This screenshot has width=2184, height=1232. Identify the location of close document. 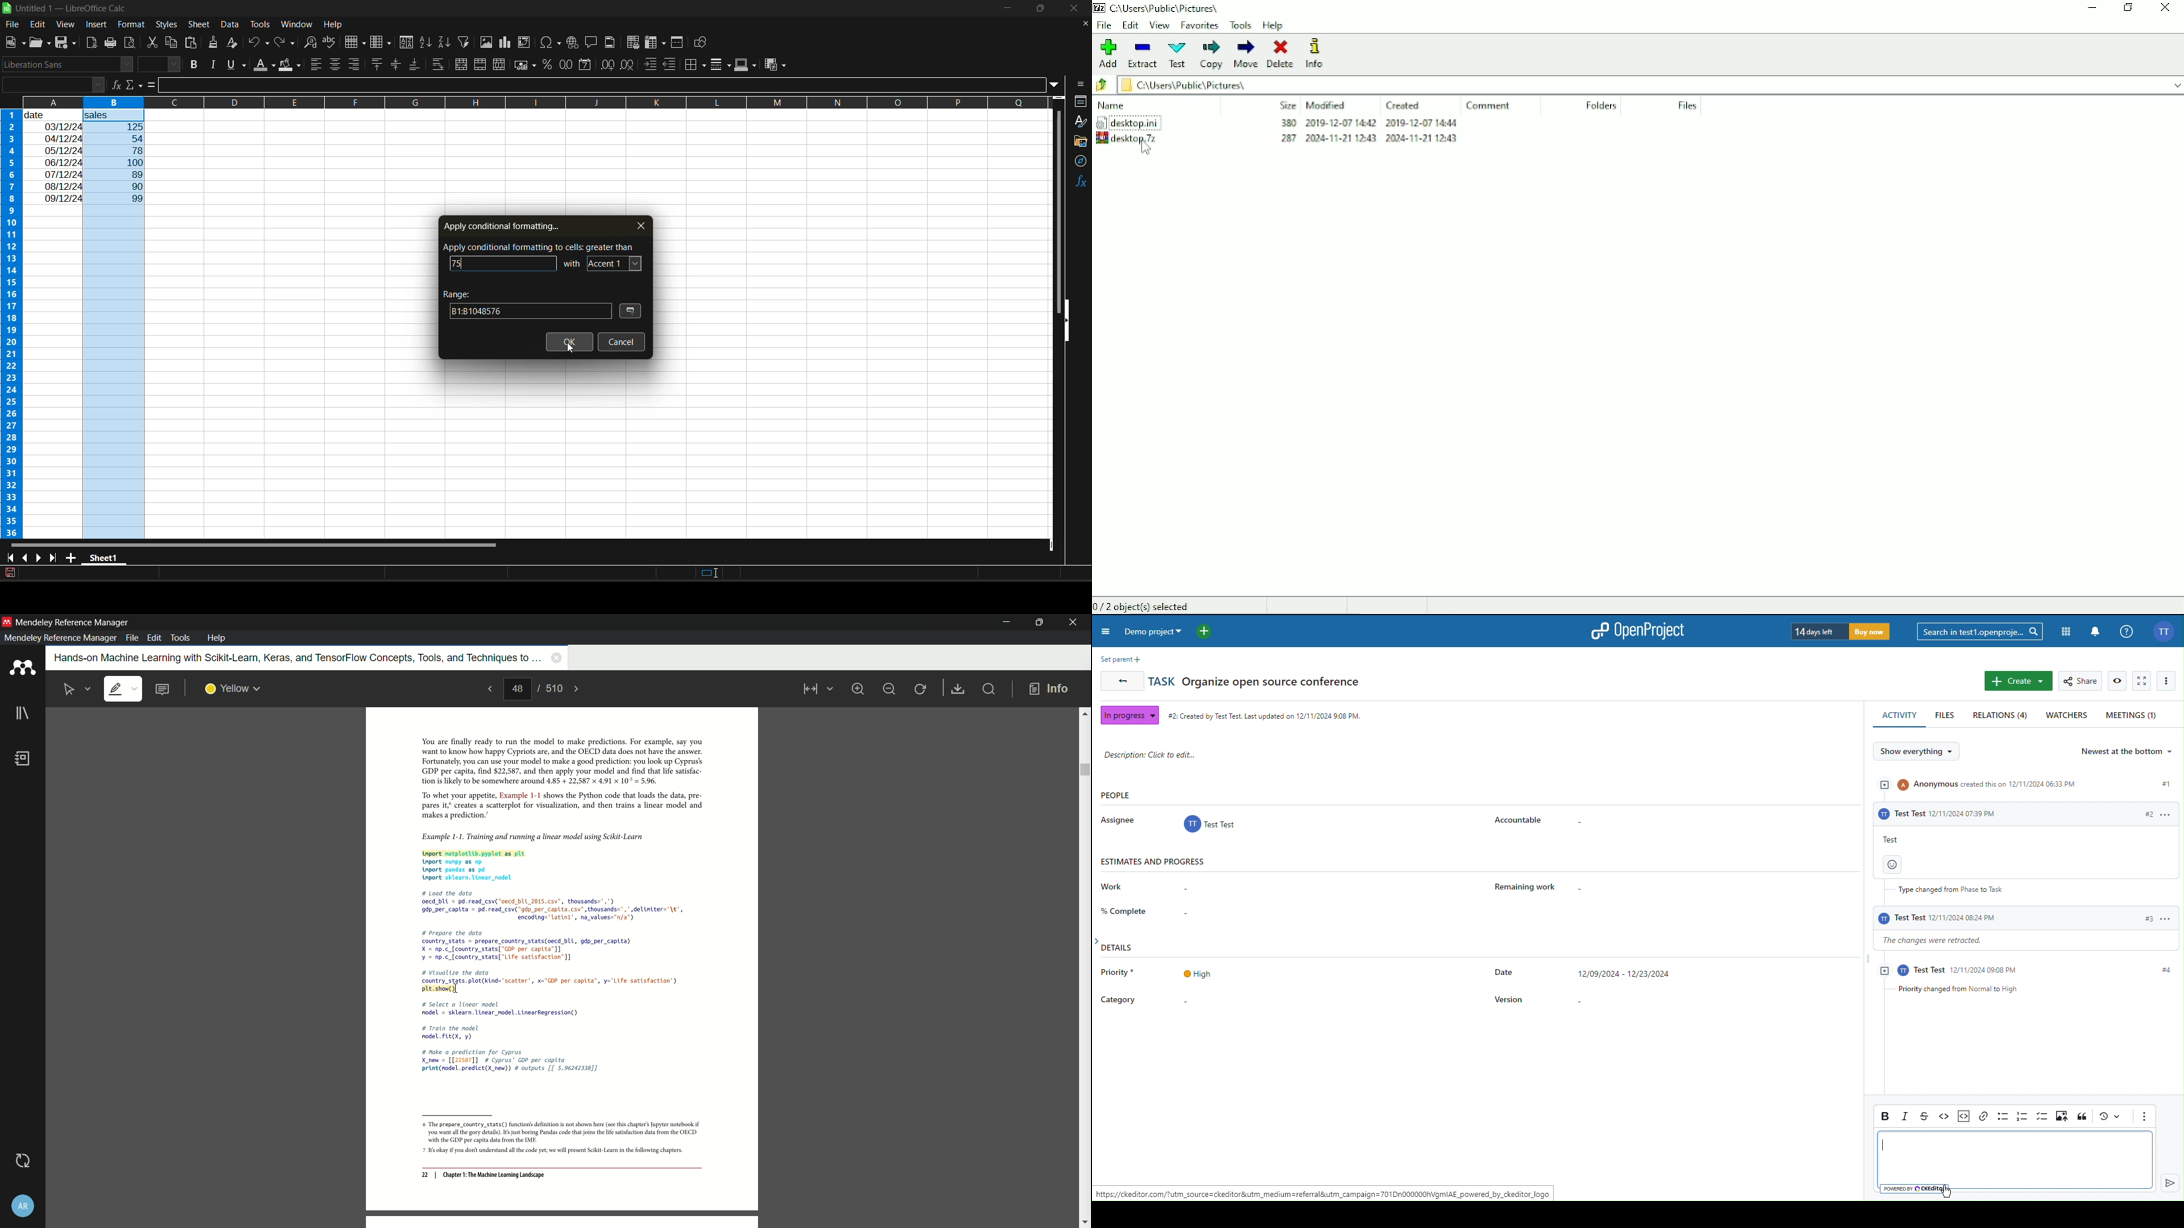
(1083, 24).